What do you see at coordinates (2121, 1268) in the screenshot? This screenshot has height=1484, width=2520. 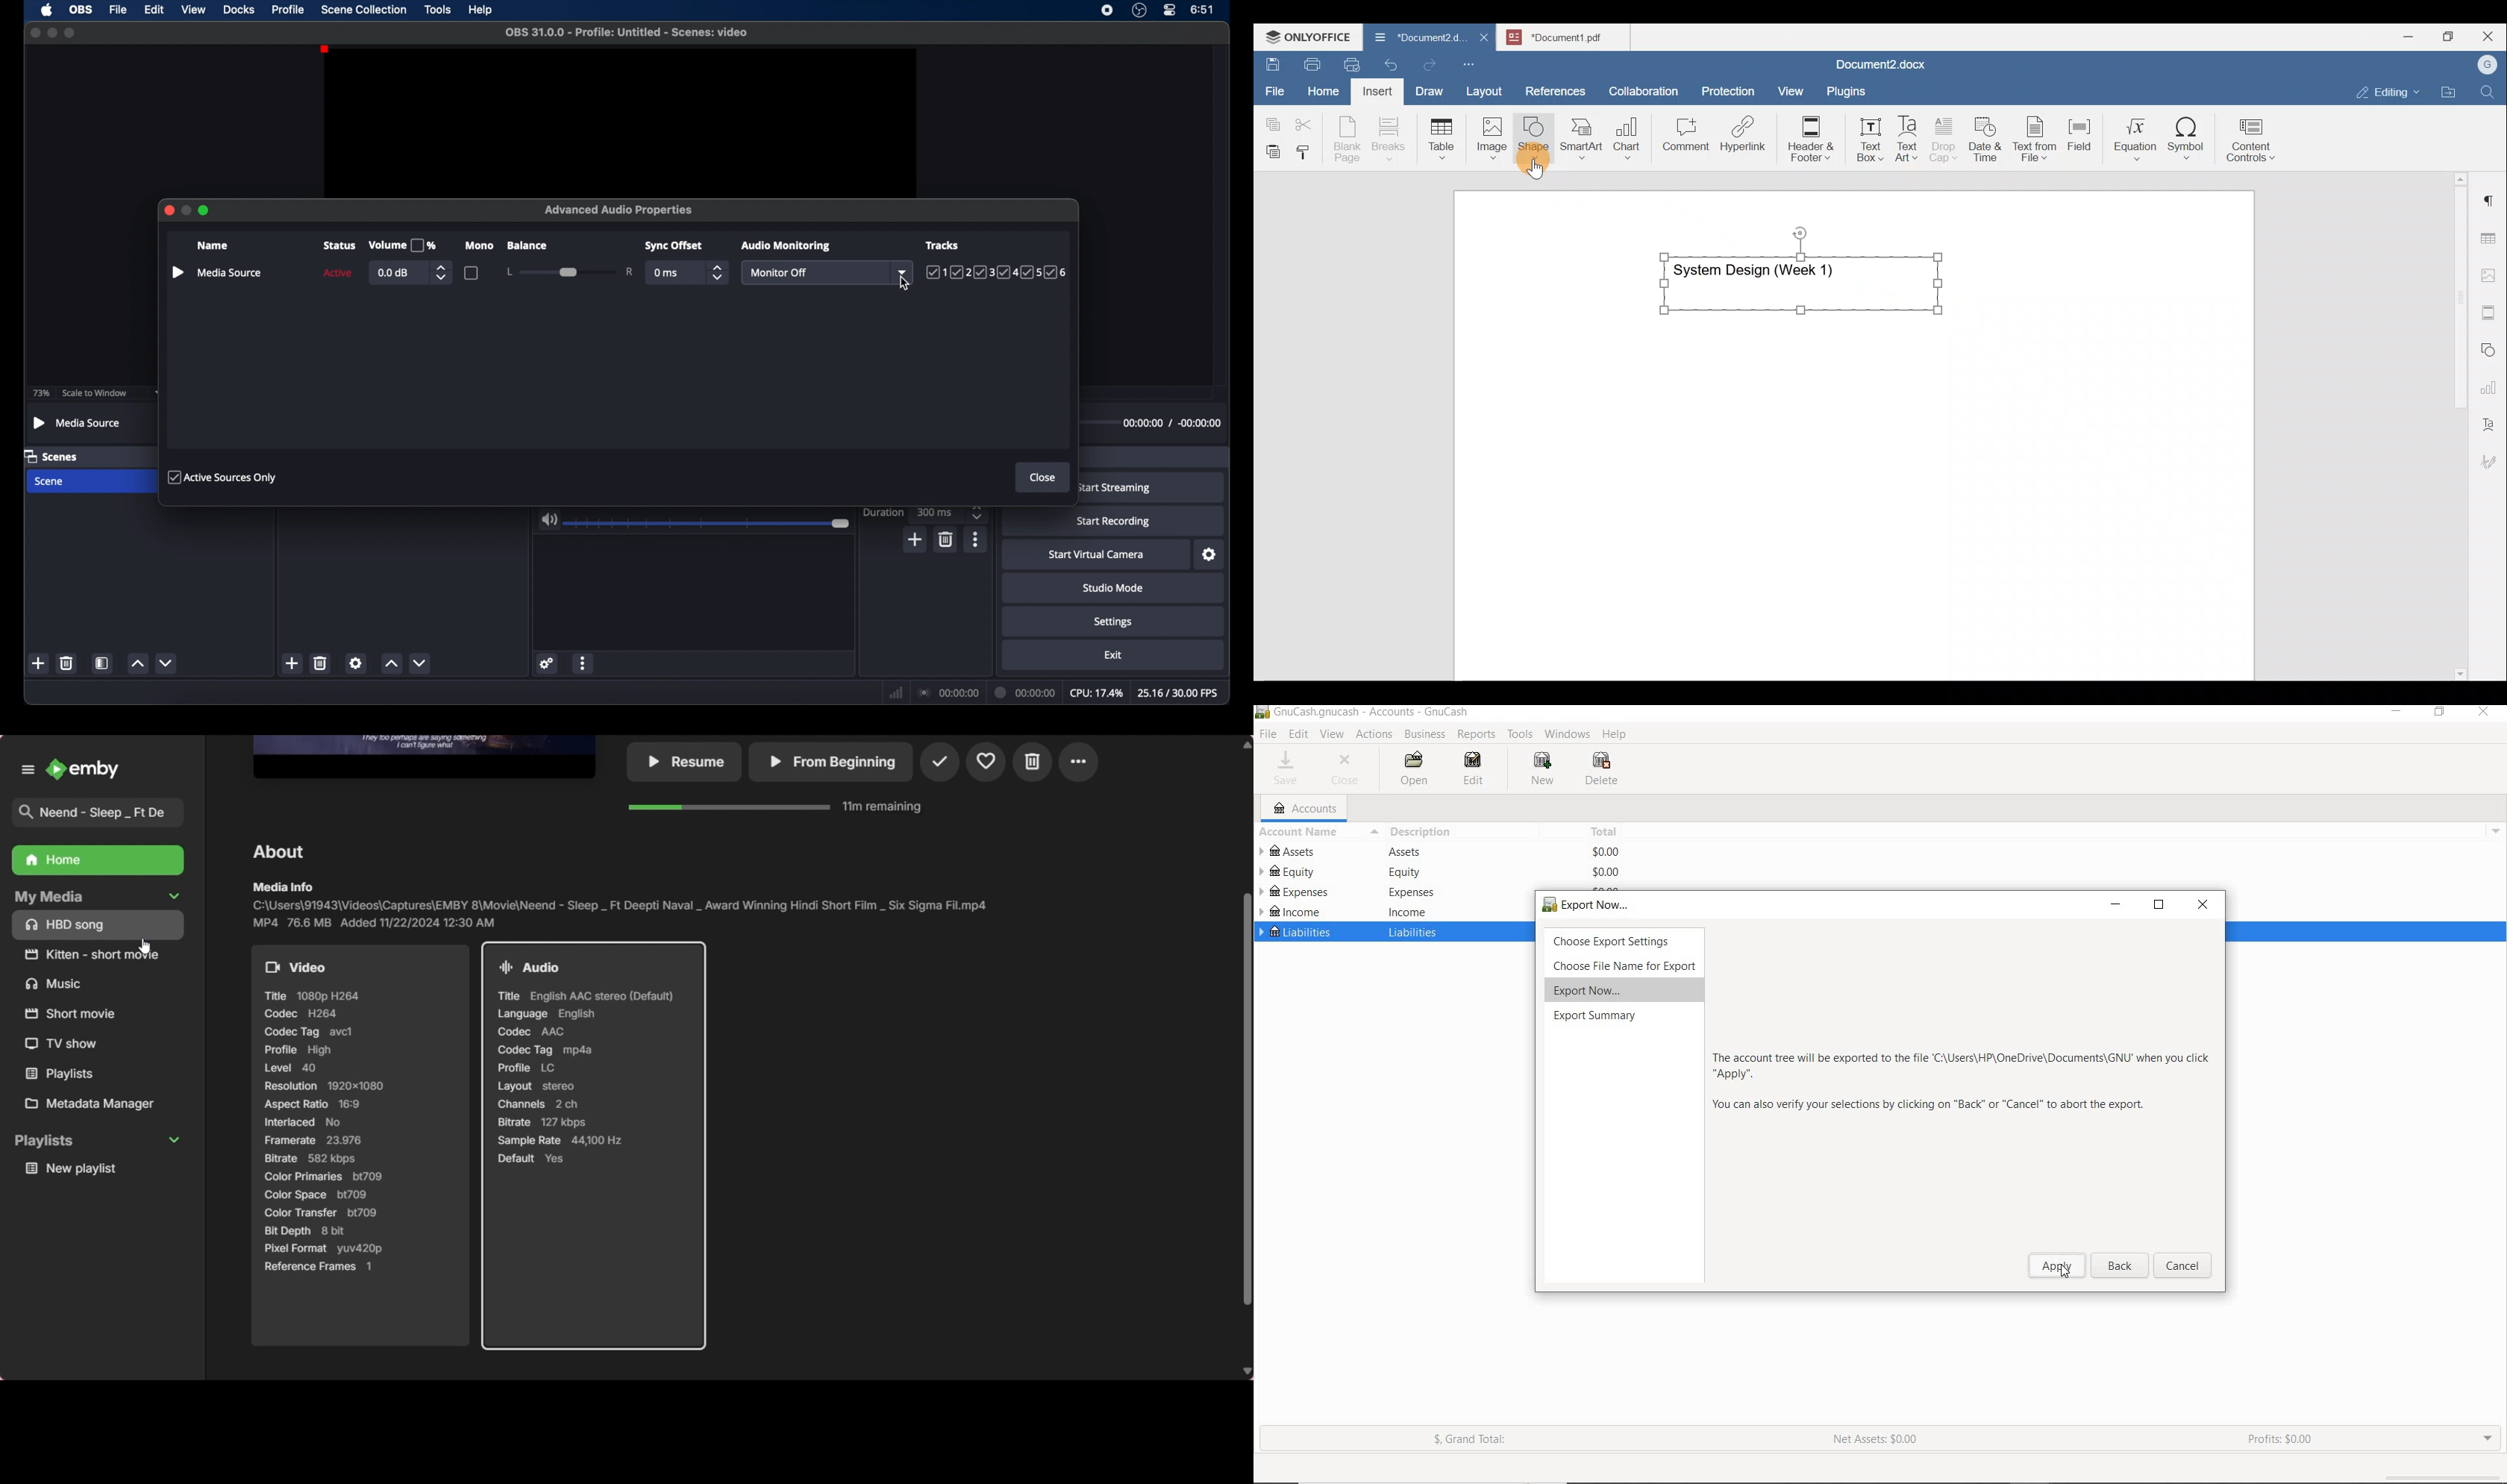 I see `back` at bounding box center [2121, 1268].